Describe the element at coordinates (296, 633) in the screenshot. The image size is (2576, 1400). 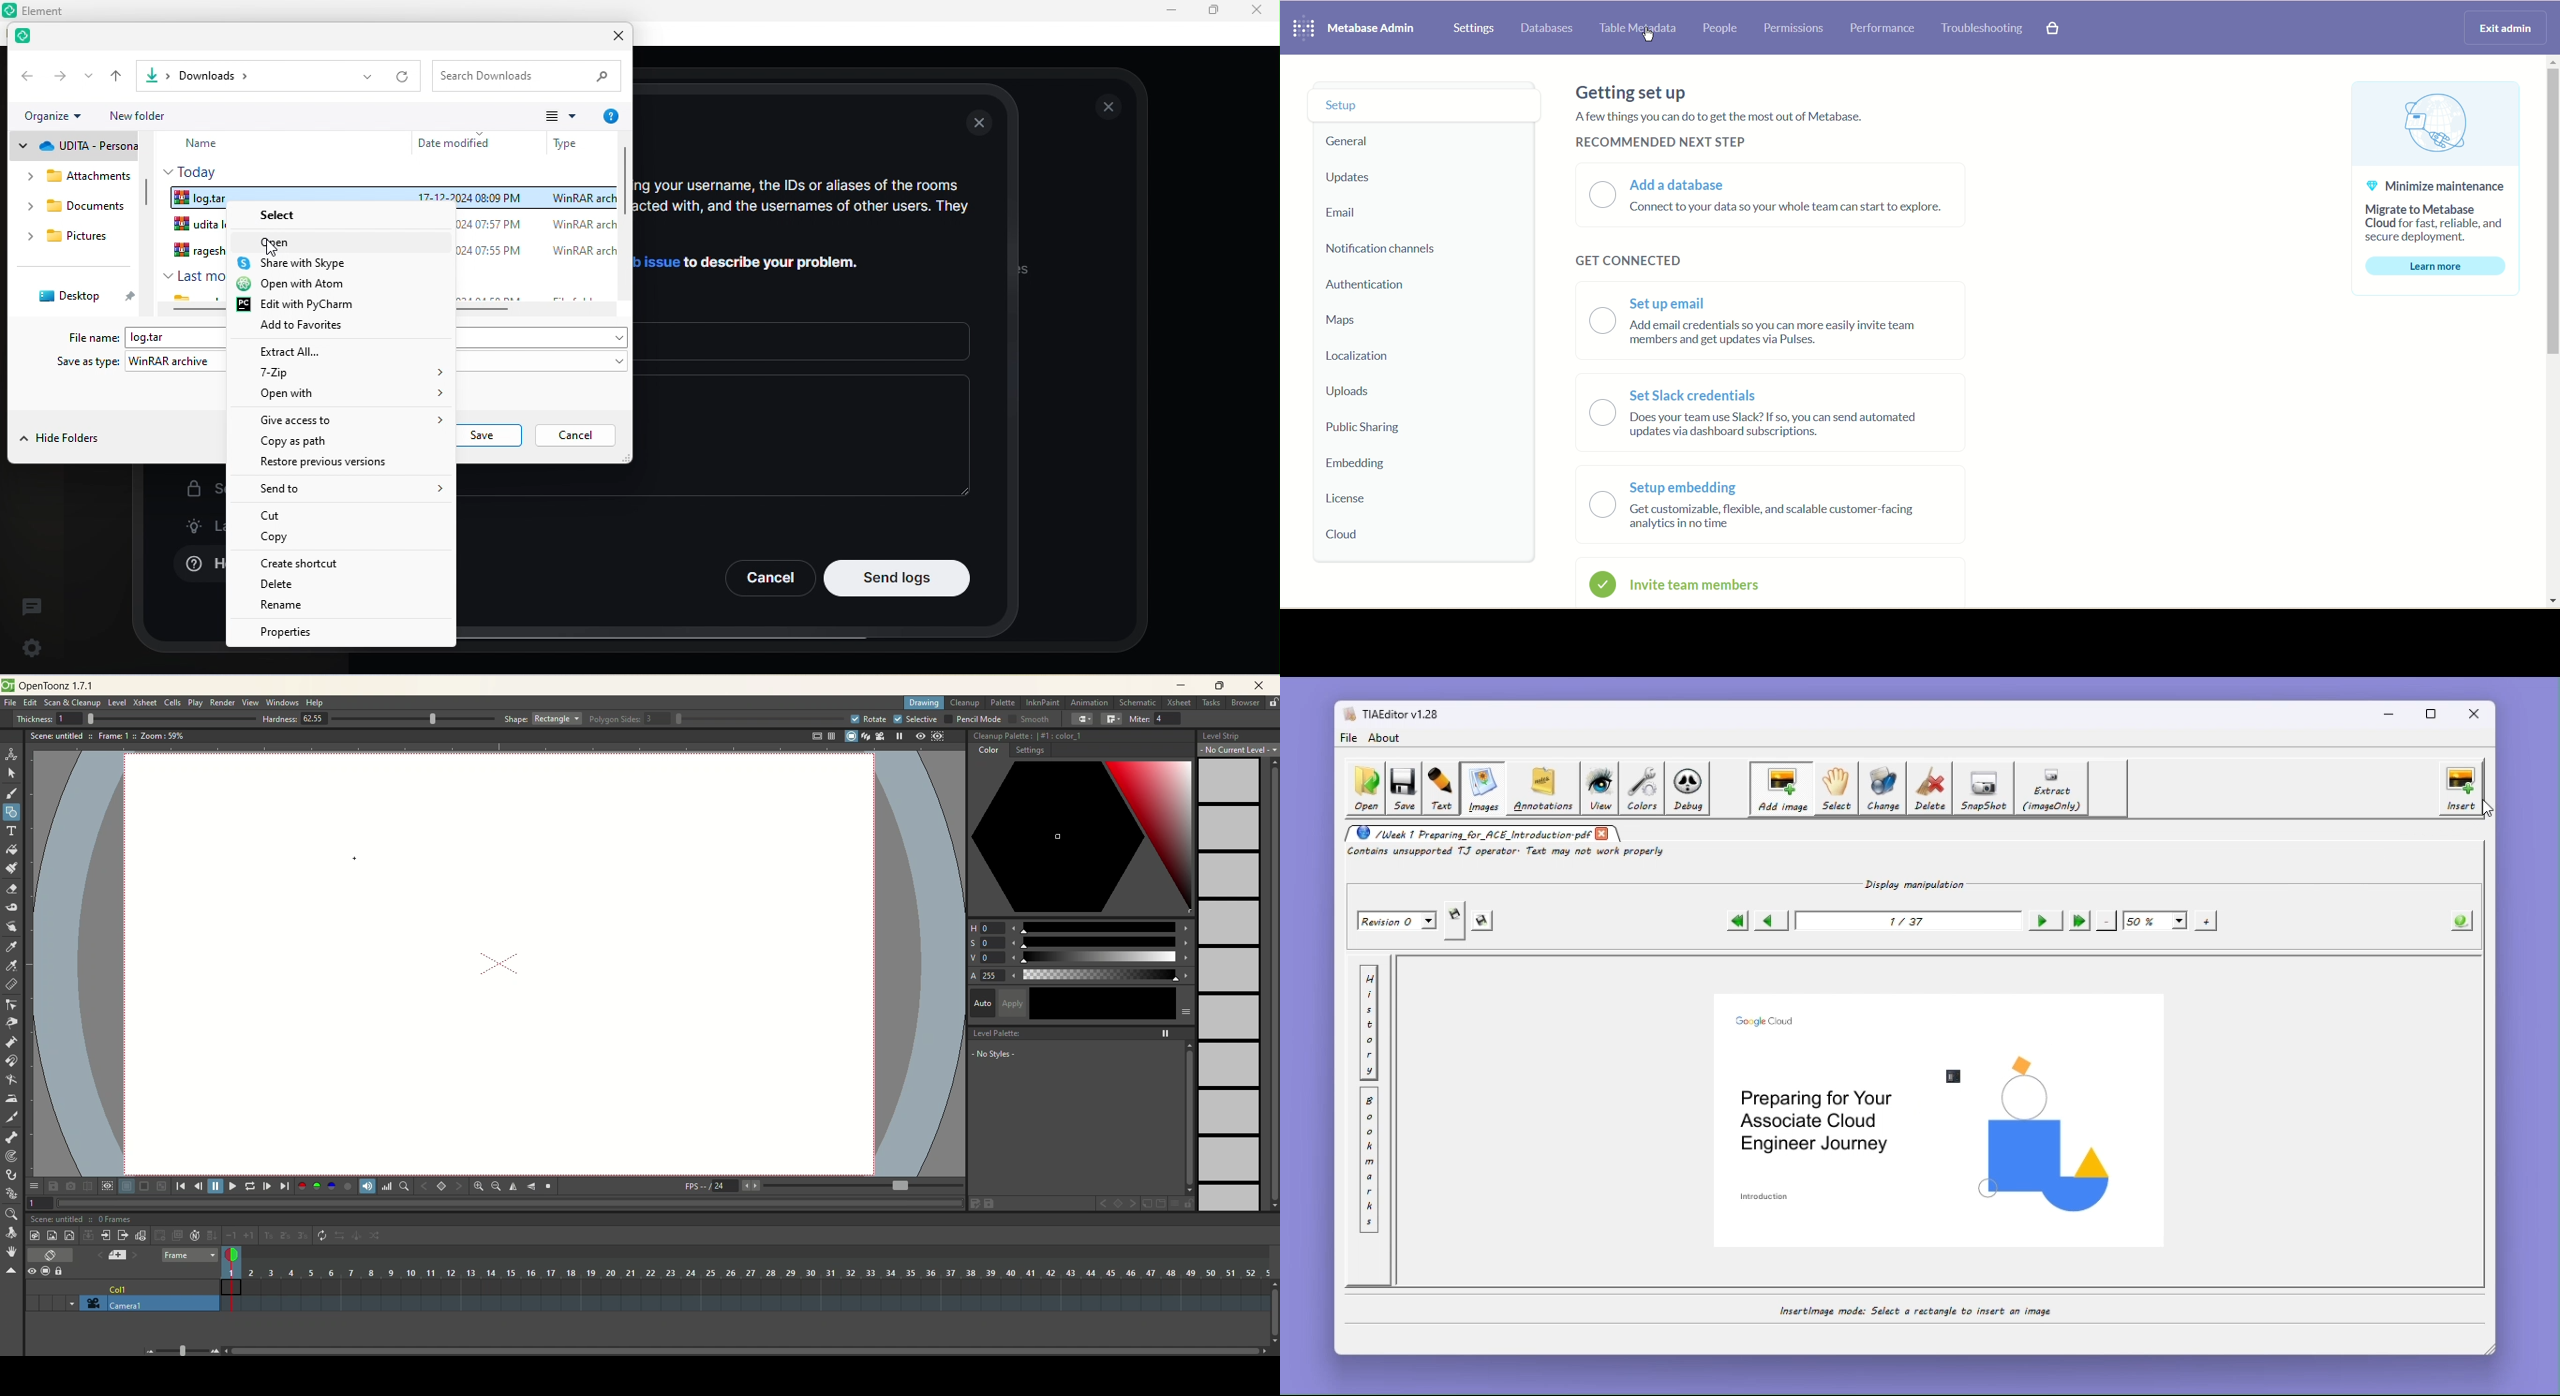
I see `properties` at that location.